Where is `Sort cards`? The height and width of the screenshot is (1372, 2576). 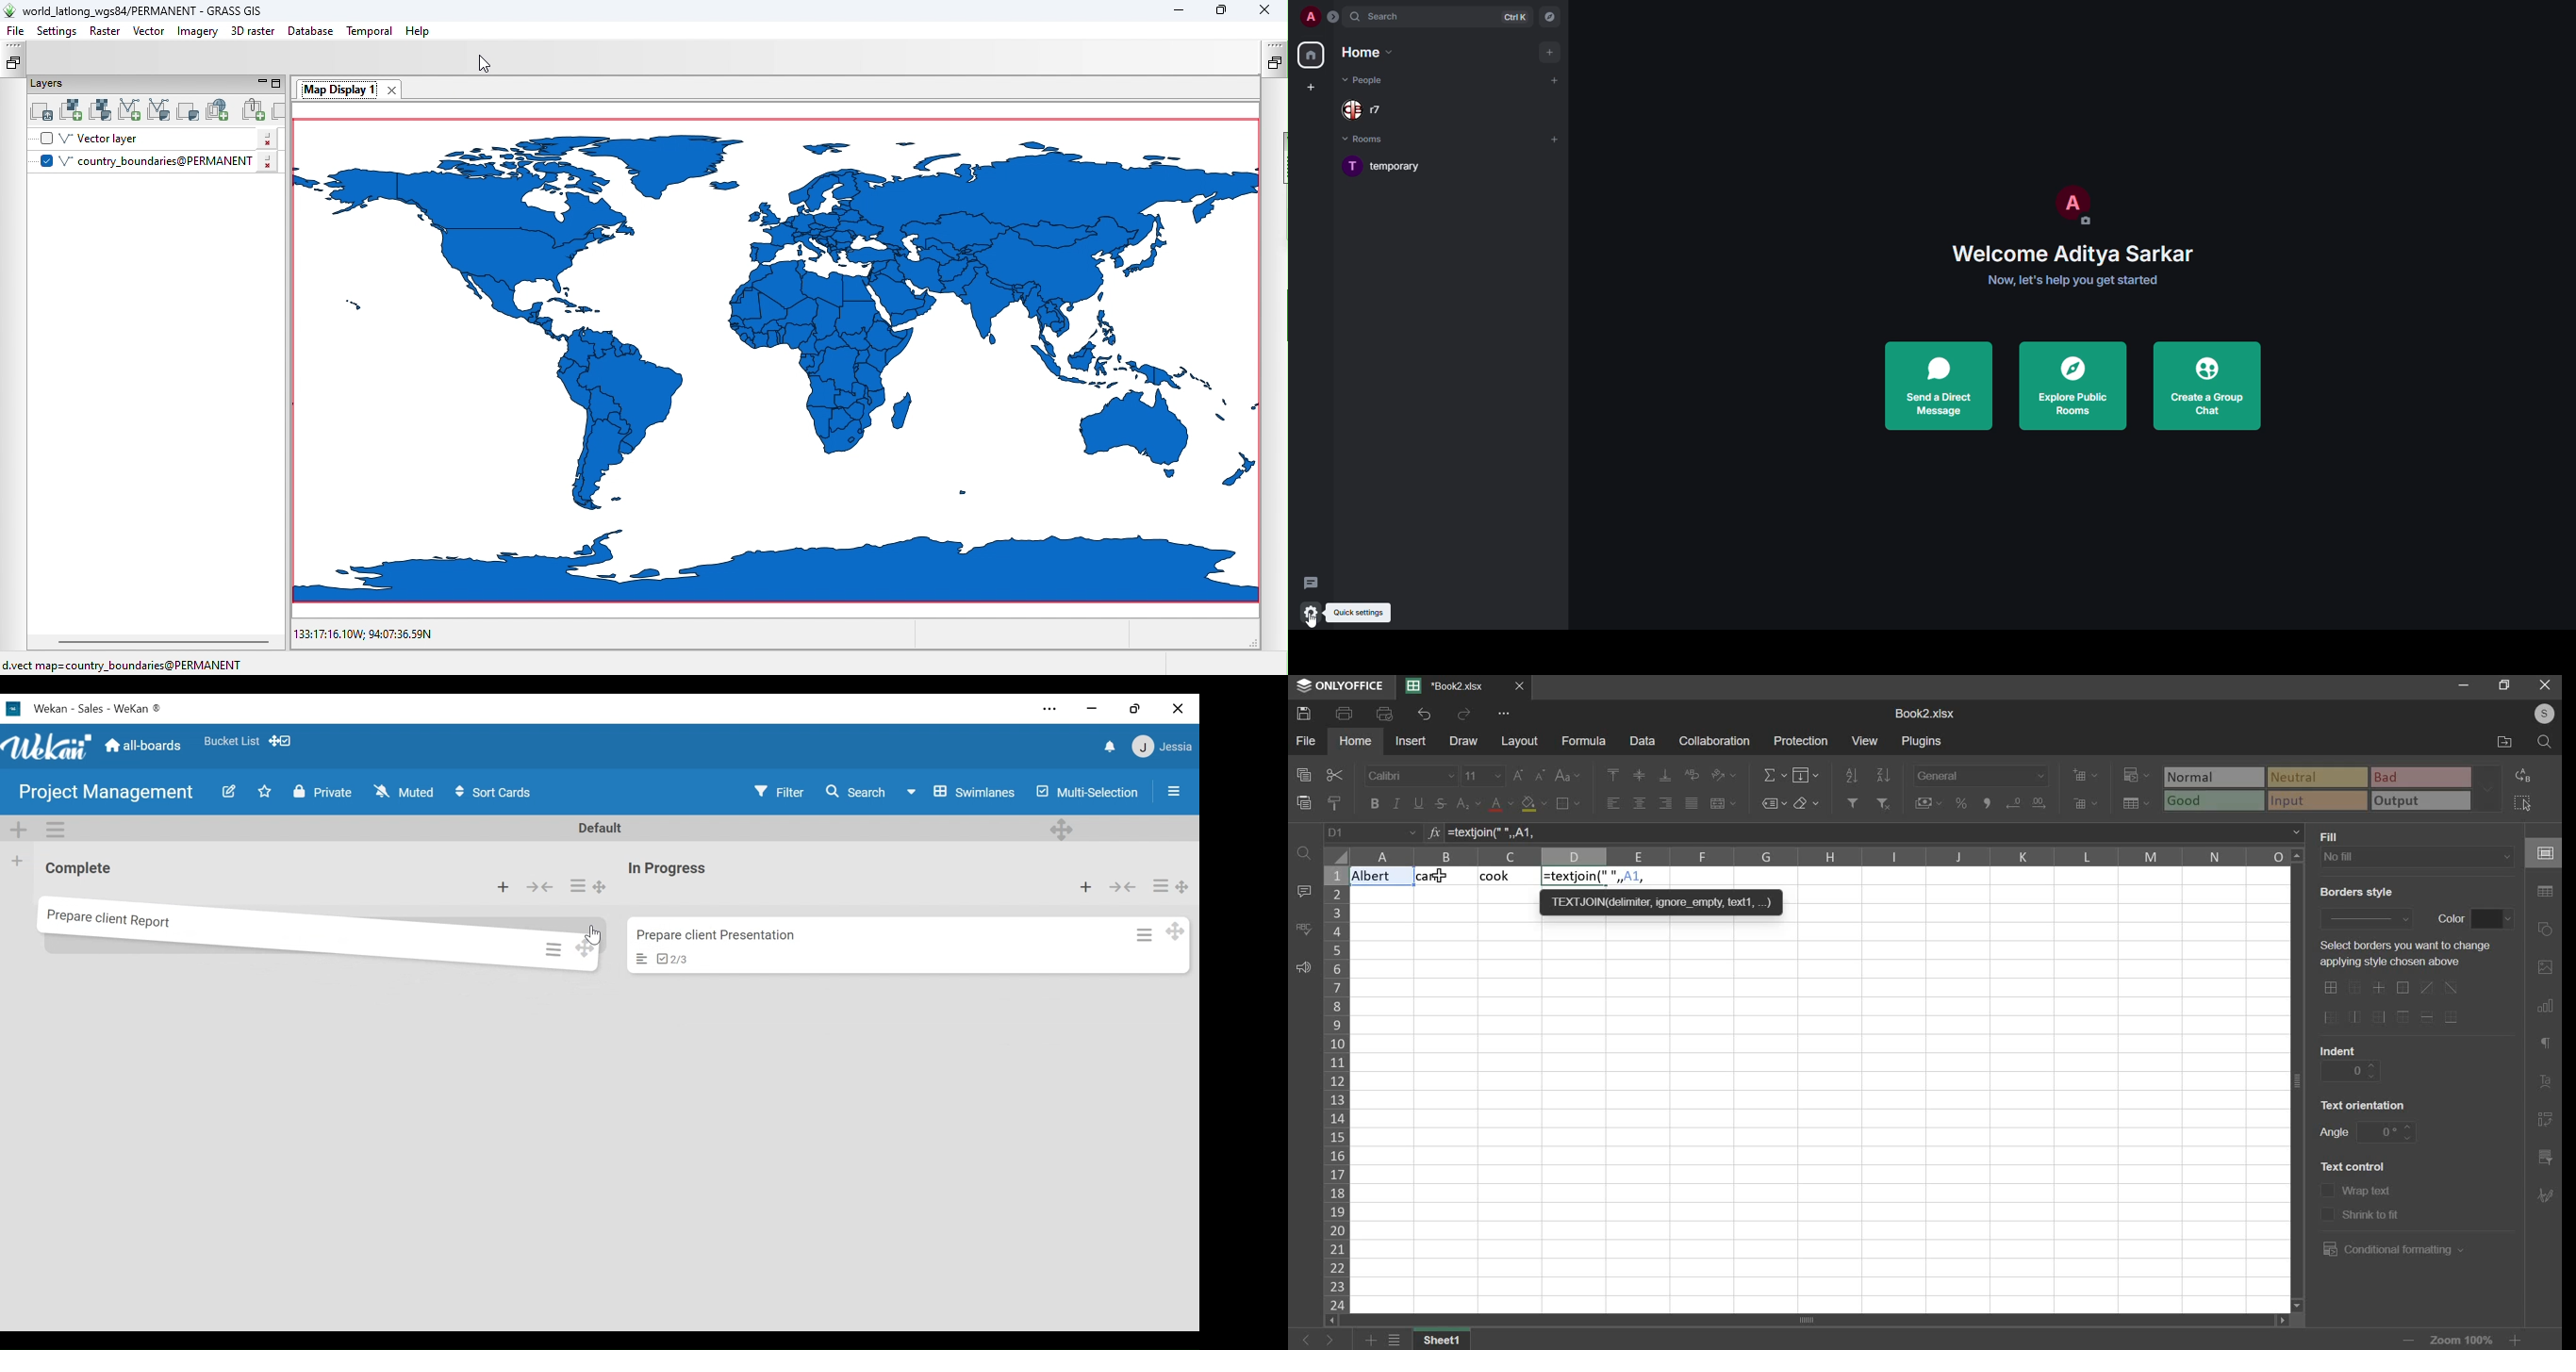 Sort cards is located at coordinates (496, 793).